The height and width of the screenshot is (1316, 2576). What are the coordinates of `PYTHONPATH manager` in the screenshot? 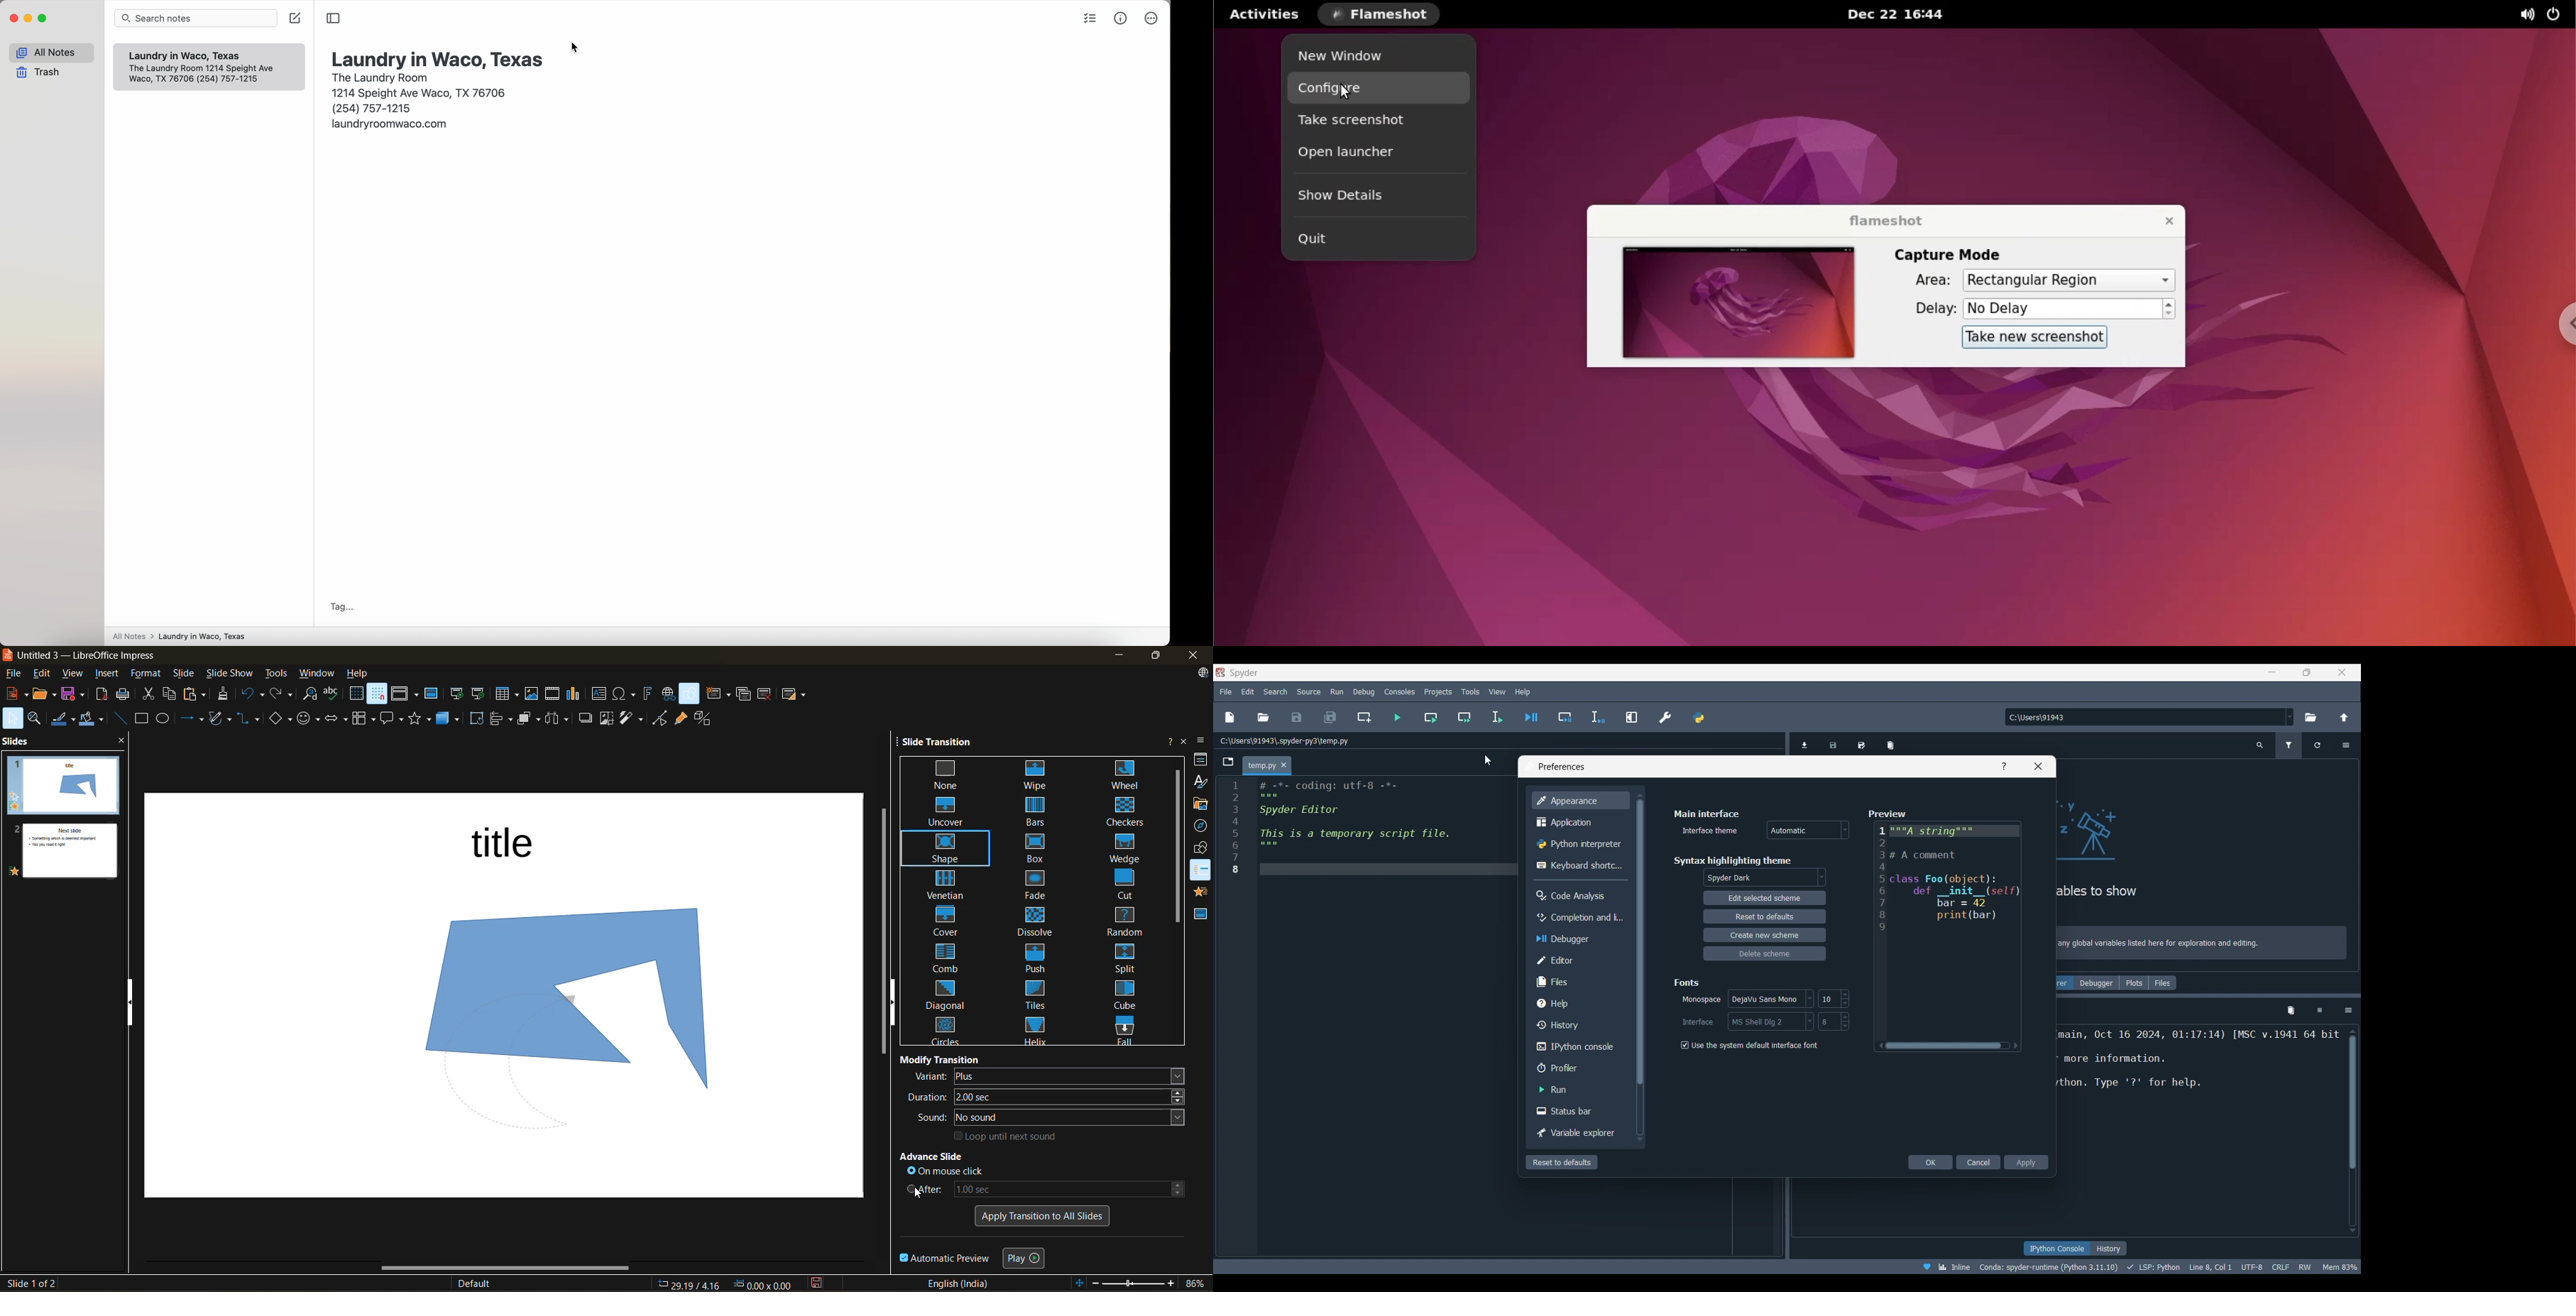 It's located at (1699, 718).